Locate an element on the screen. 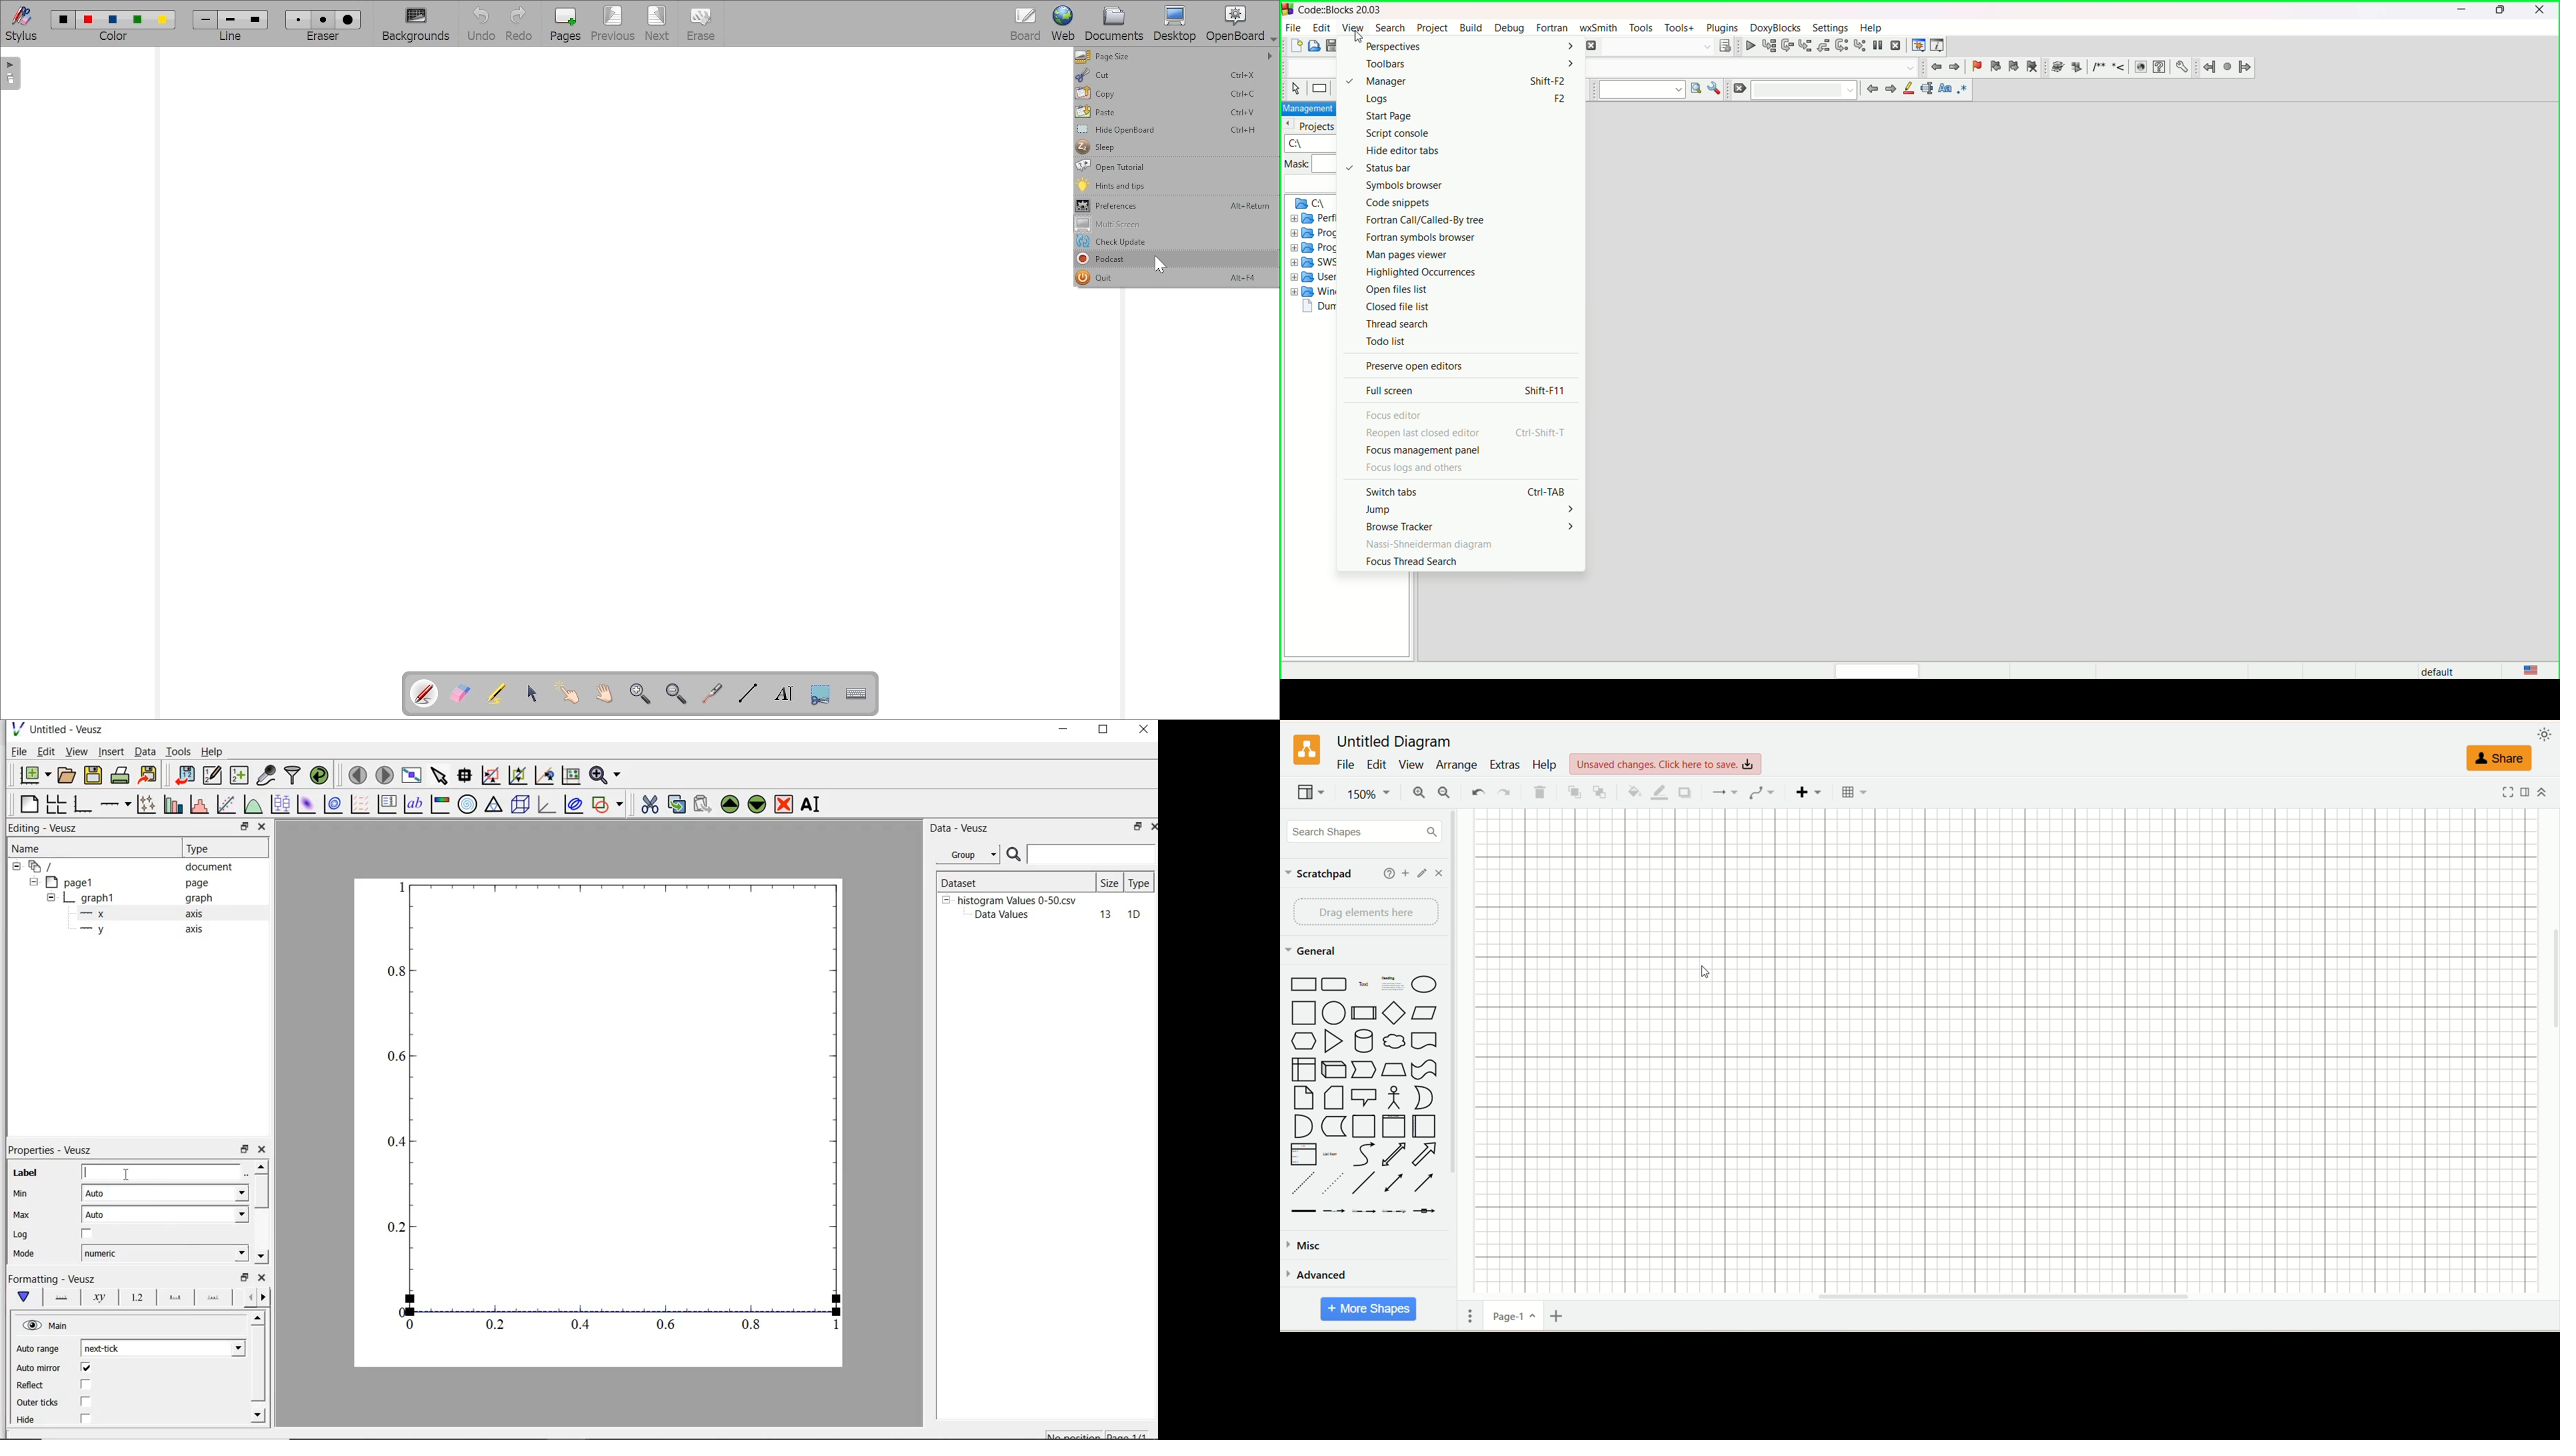 This screenshot has height=1456, width=2576. step out is located at coordinates (1823, 45).